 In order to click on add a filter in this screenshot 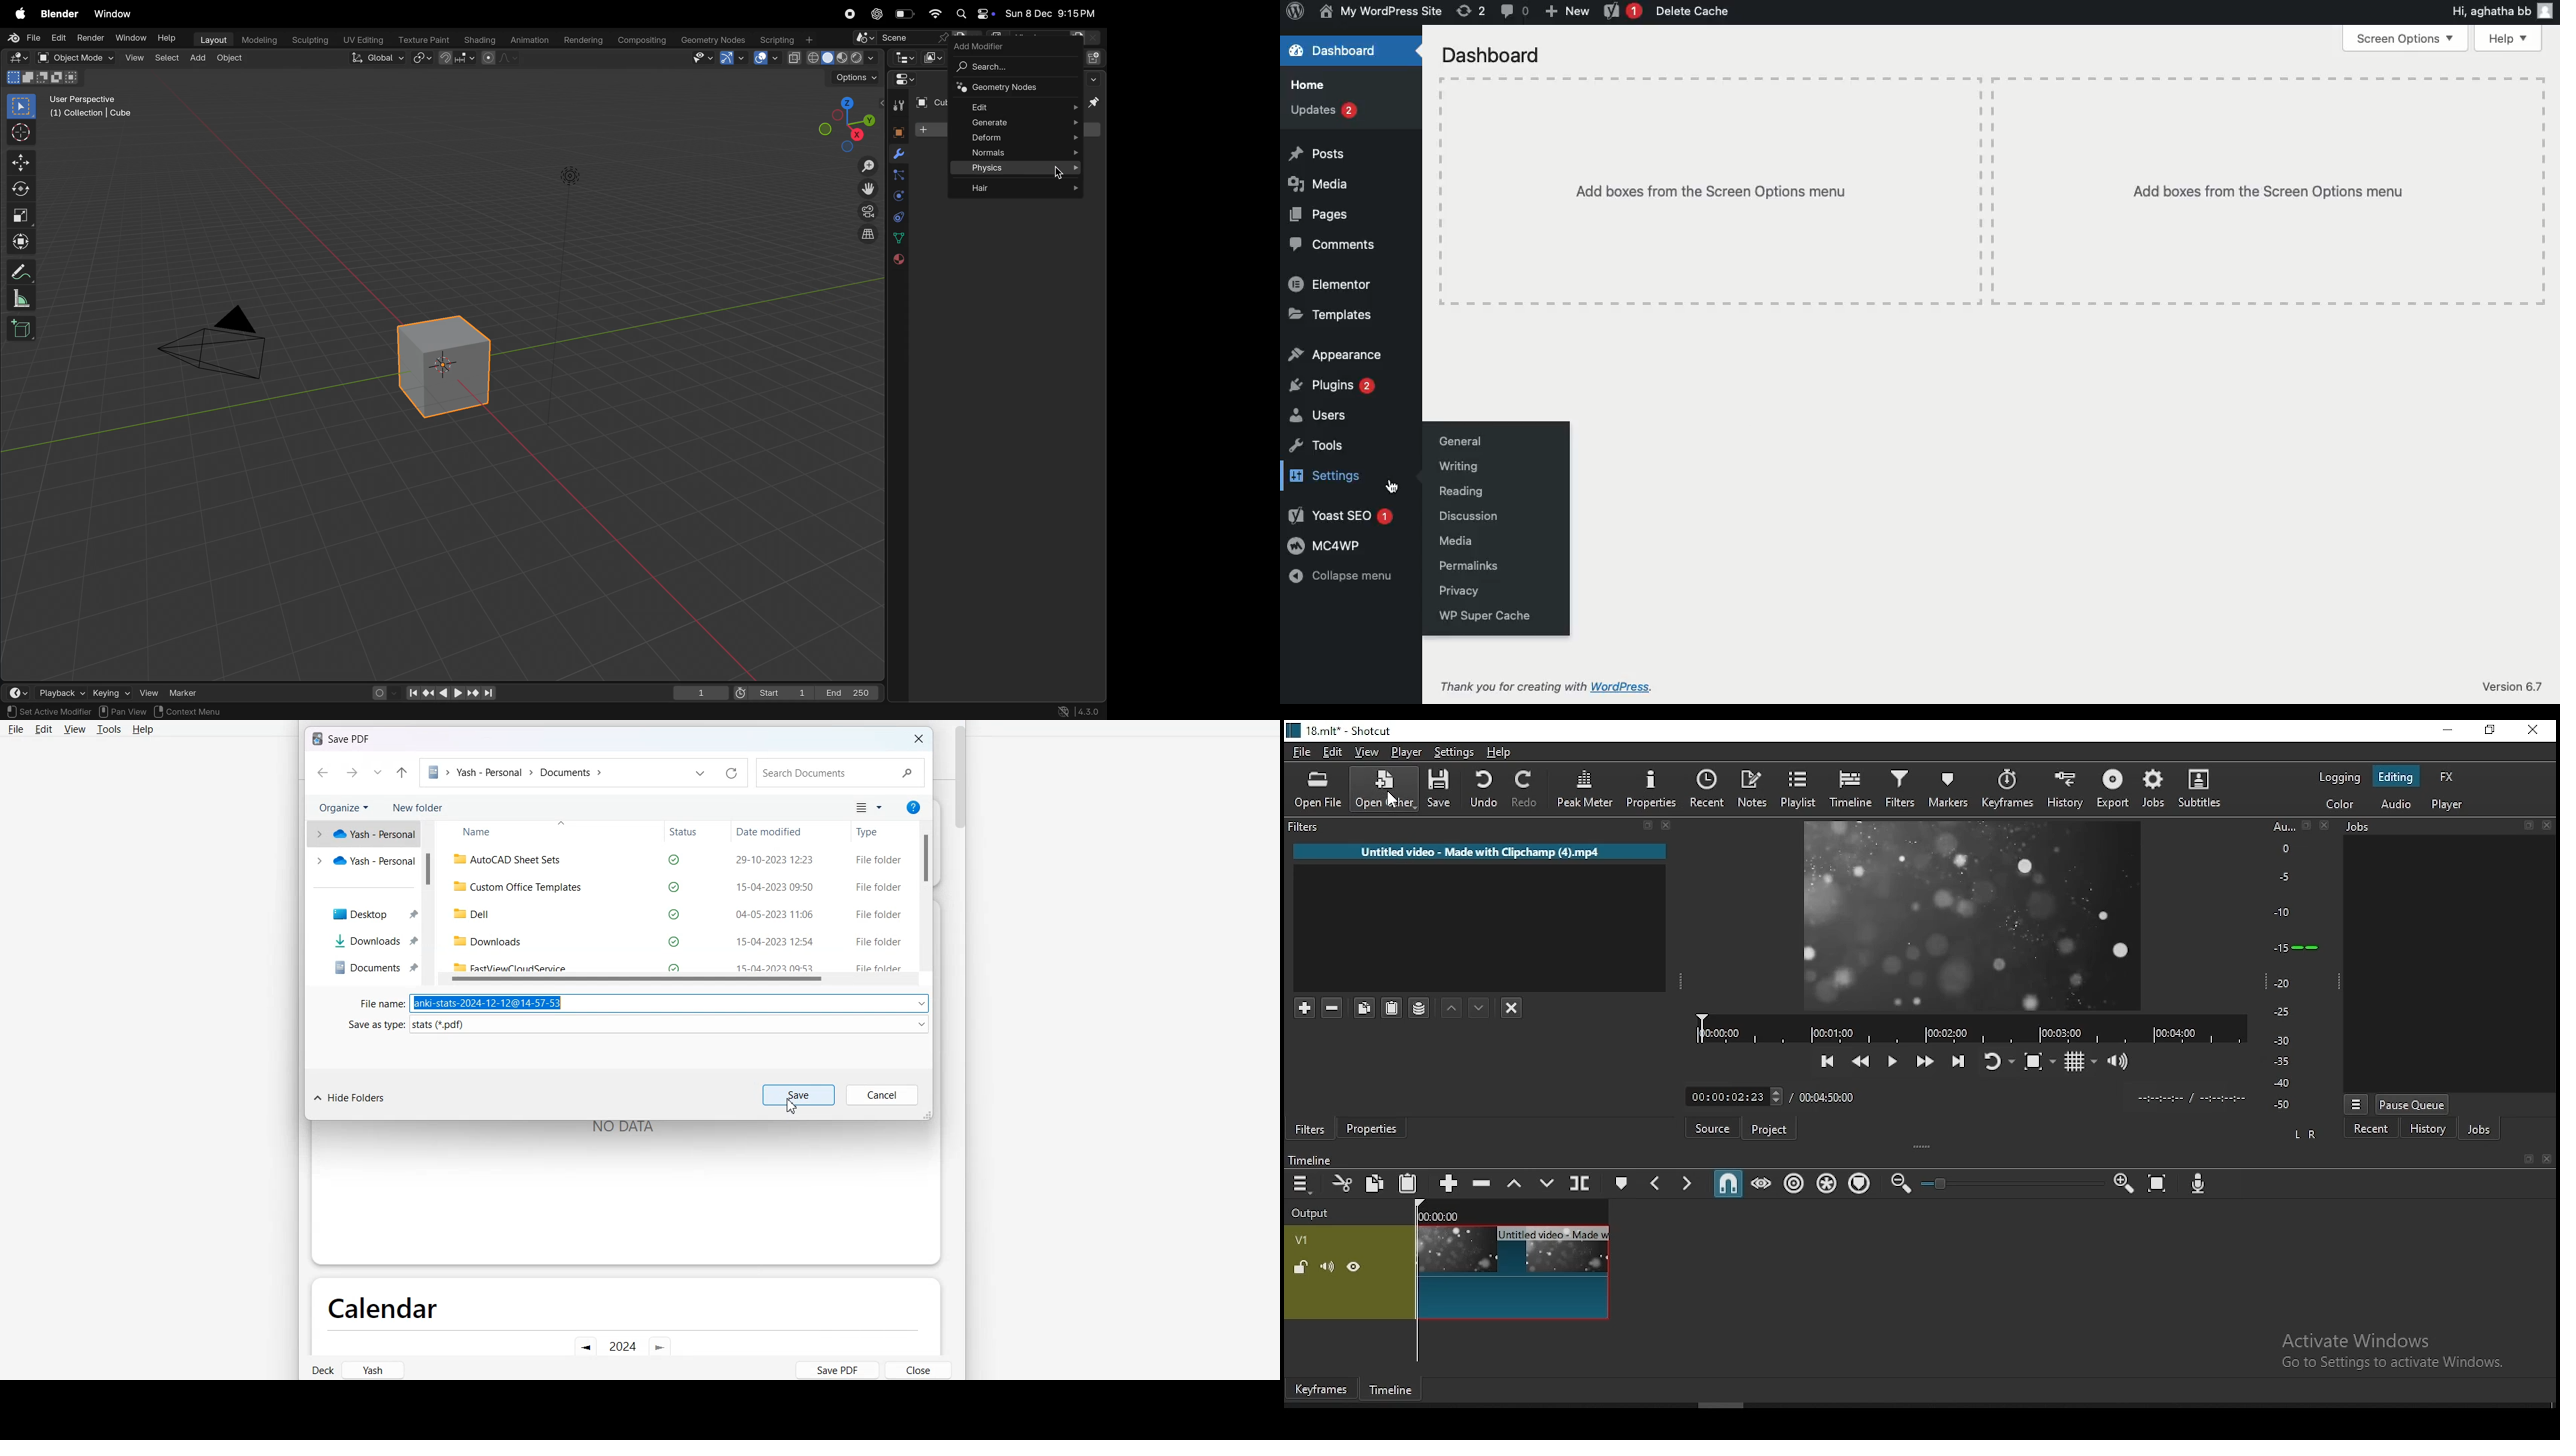, I will do `click(1303, 1008)`.